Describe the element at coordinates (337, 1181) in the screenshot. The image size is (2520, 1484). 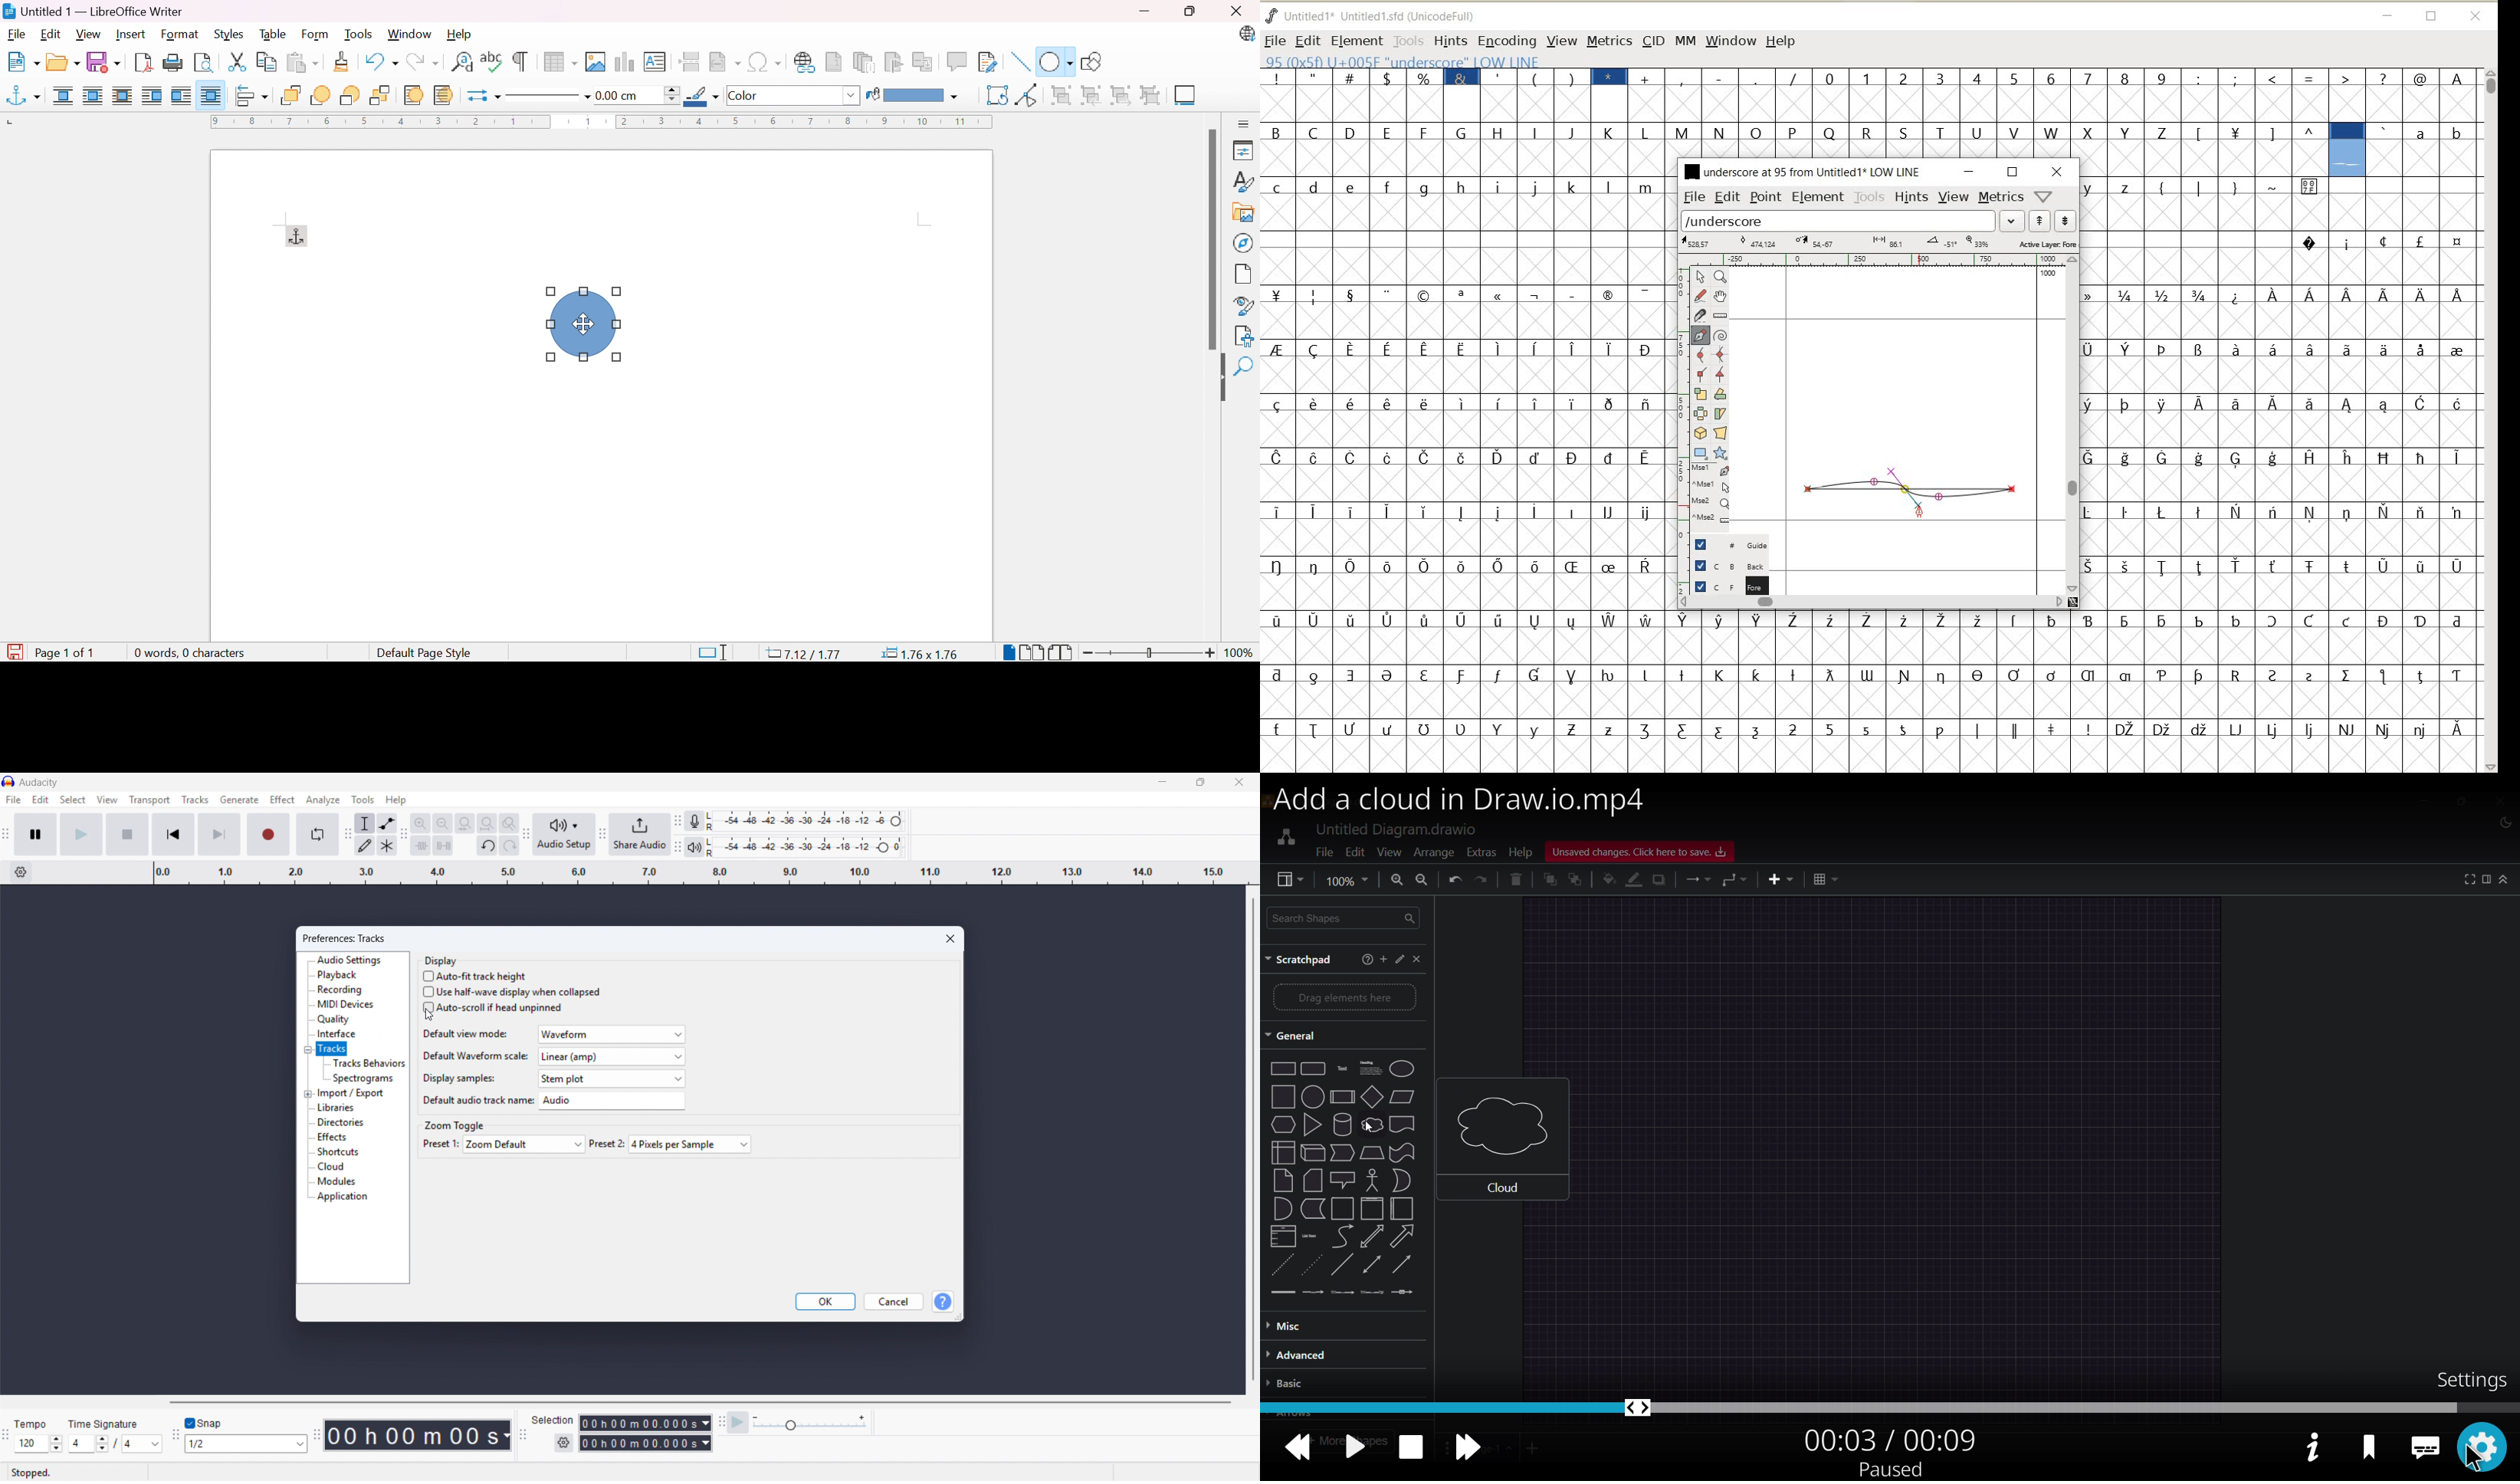
I see `modules` at that location.